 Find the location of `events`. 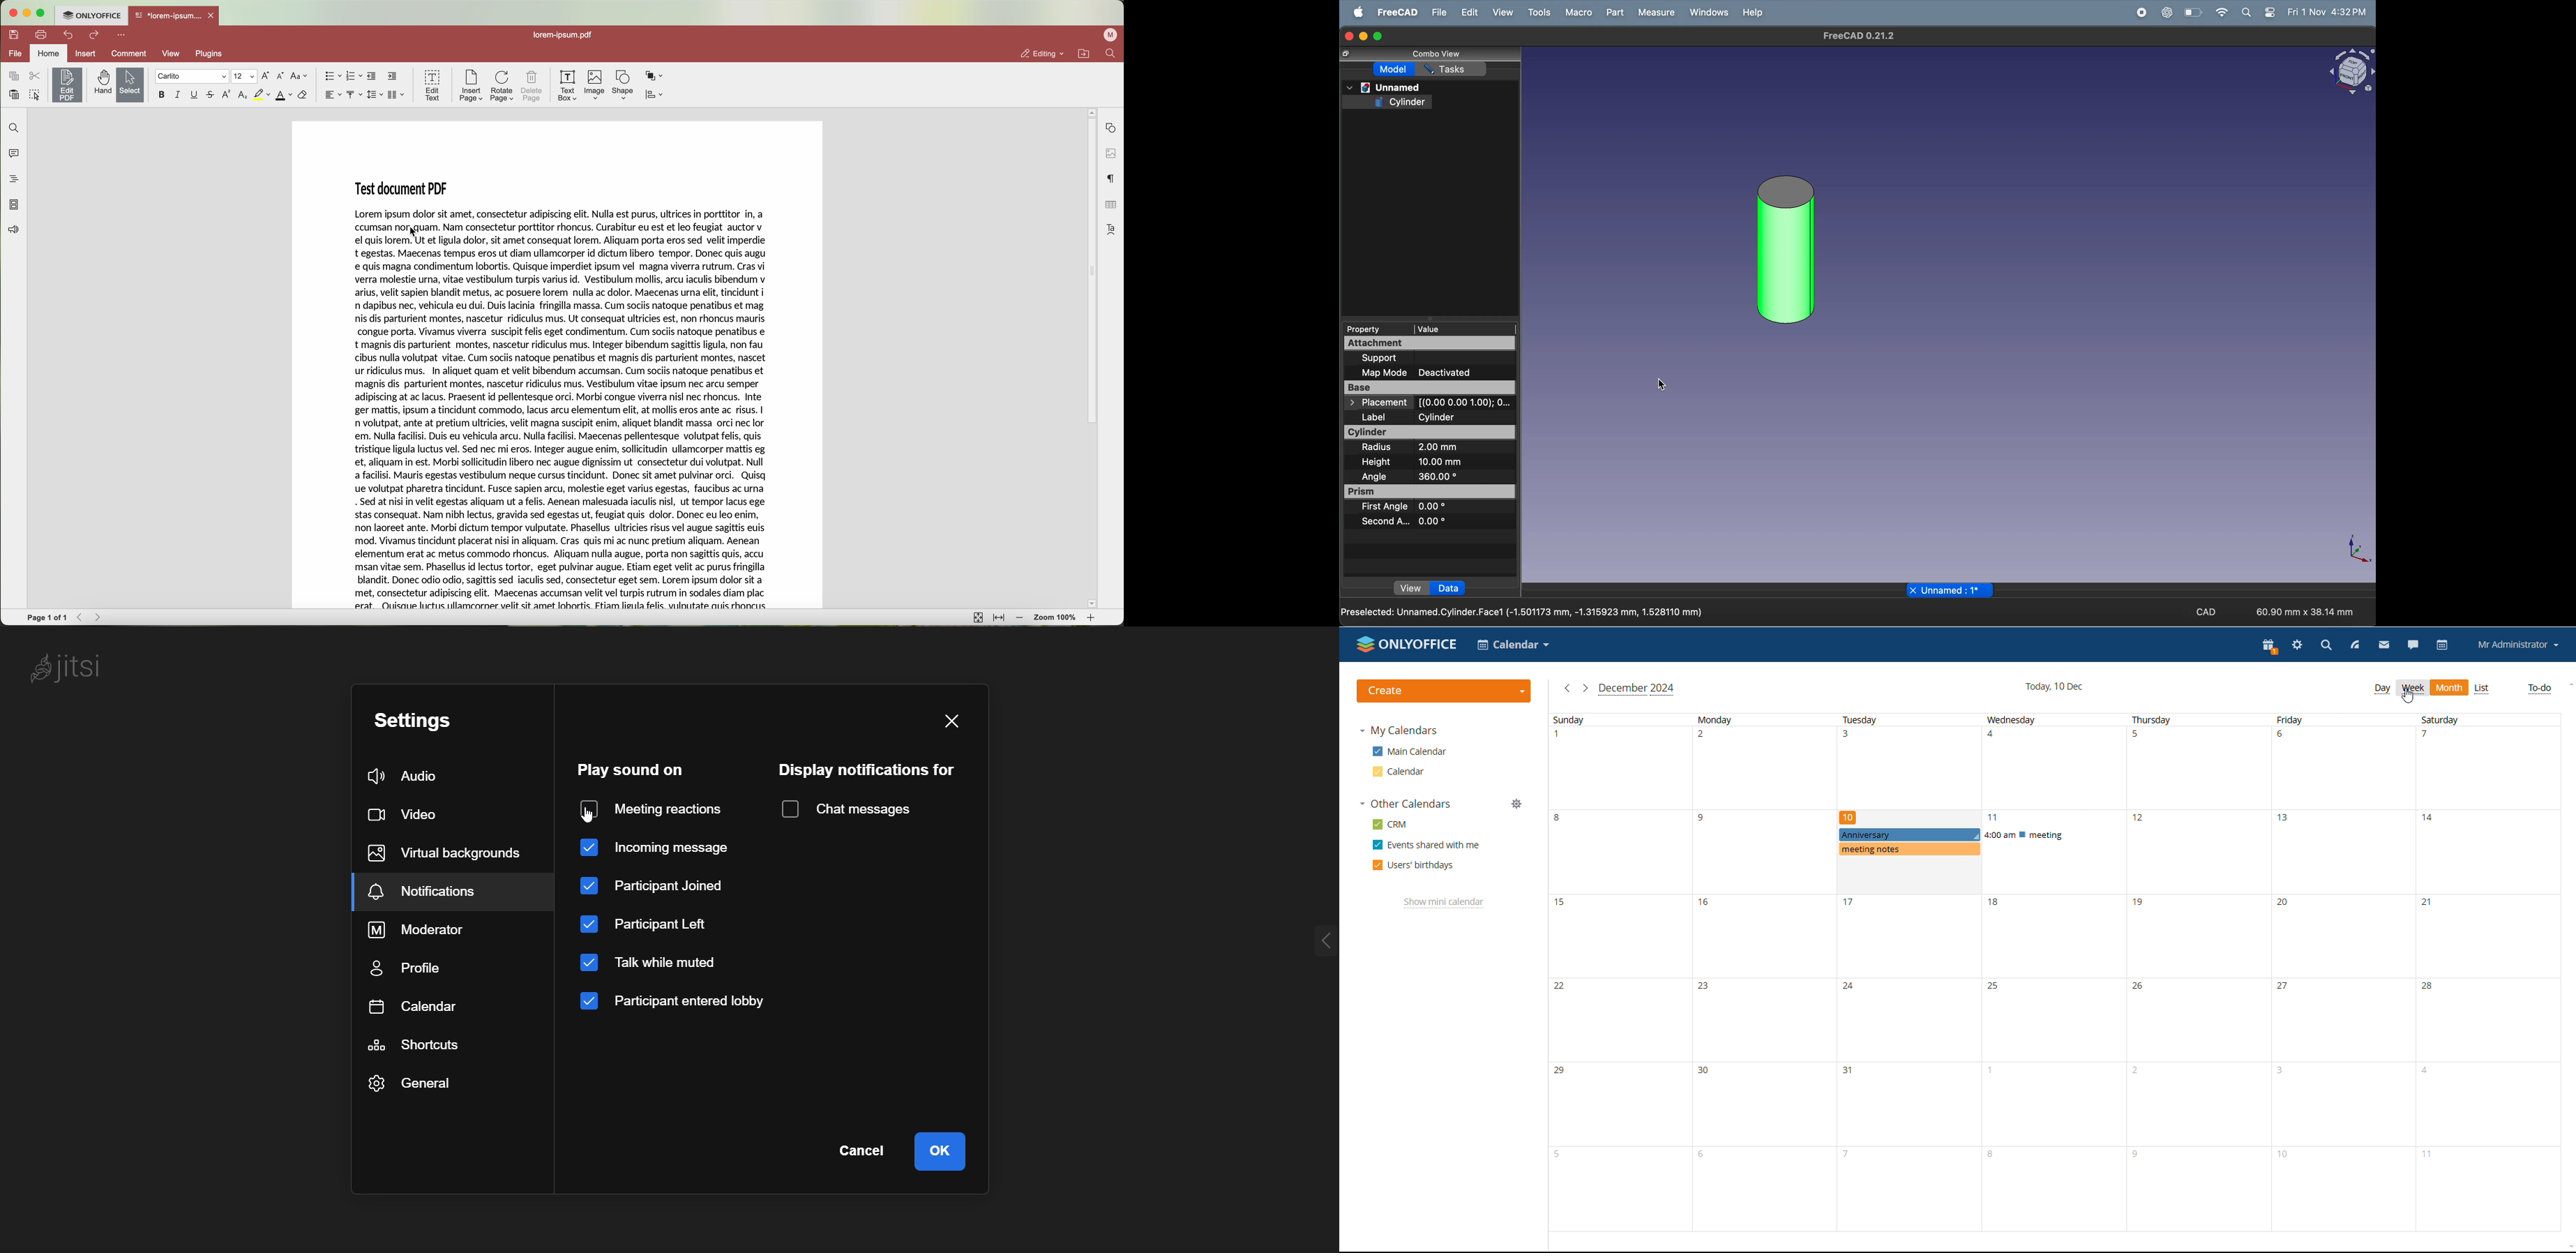

events is located at coordinates (1983, 842).